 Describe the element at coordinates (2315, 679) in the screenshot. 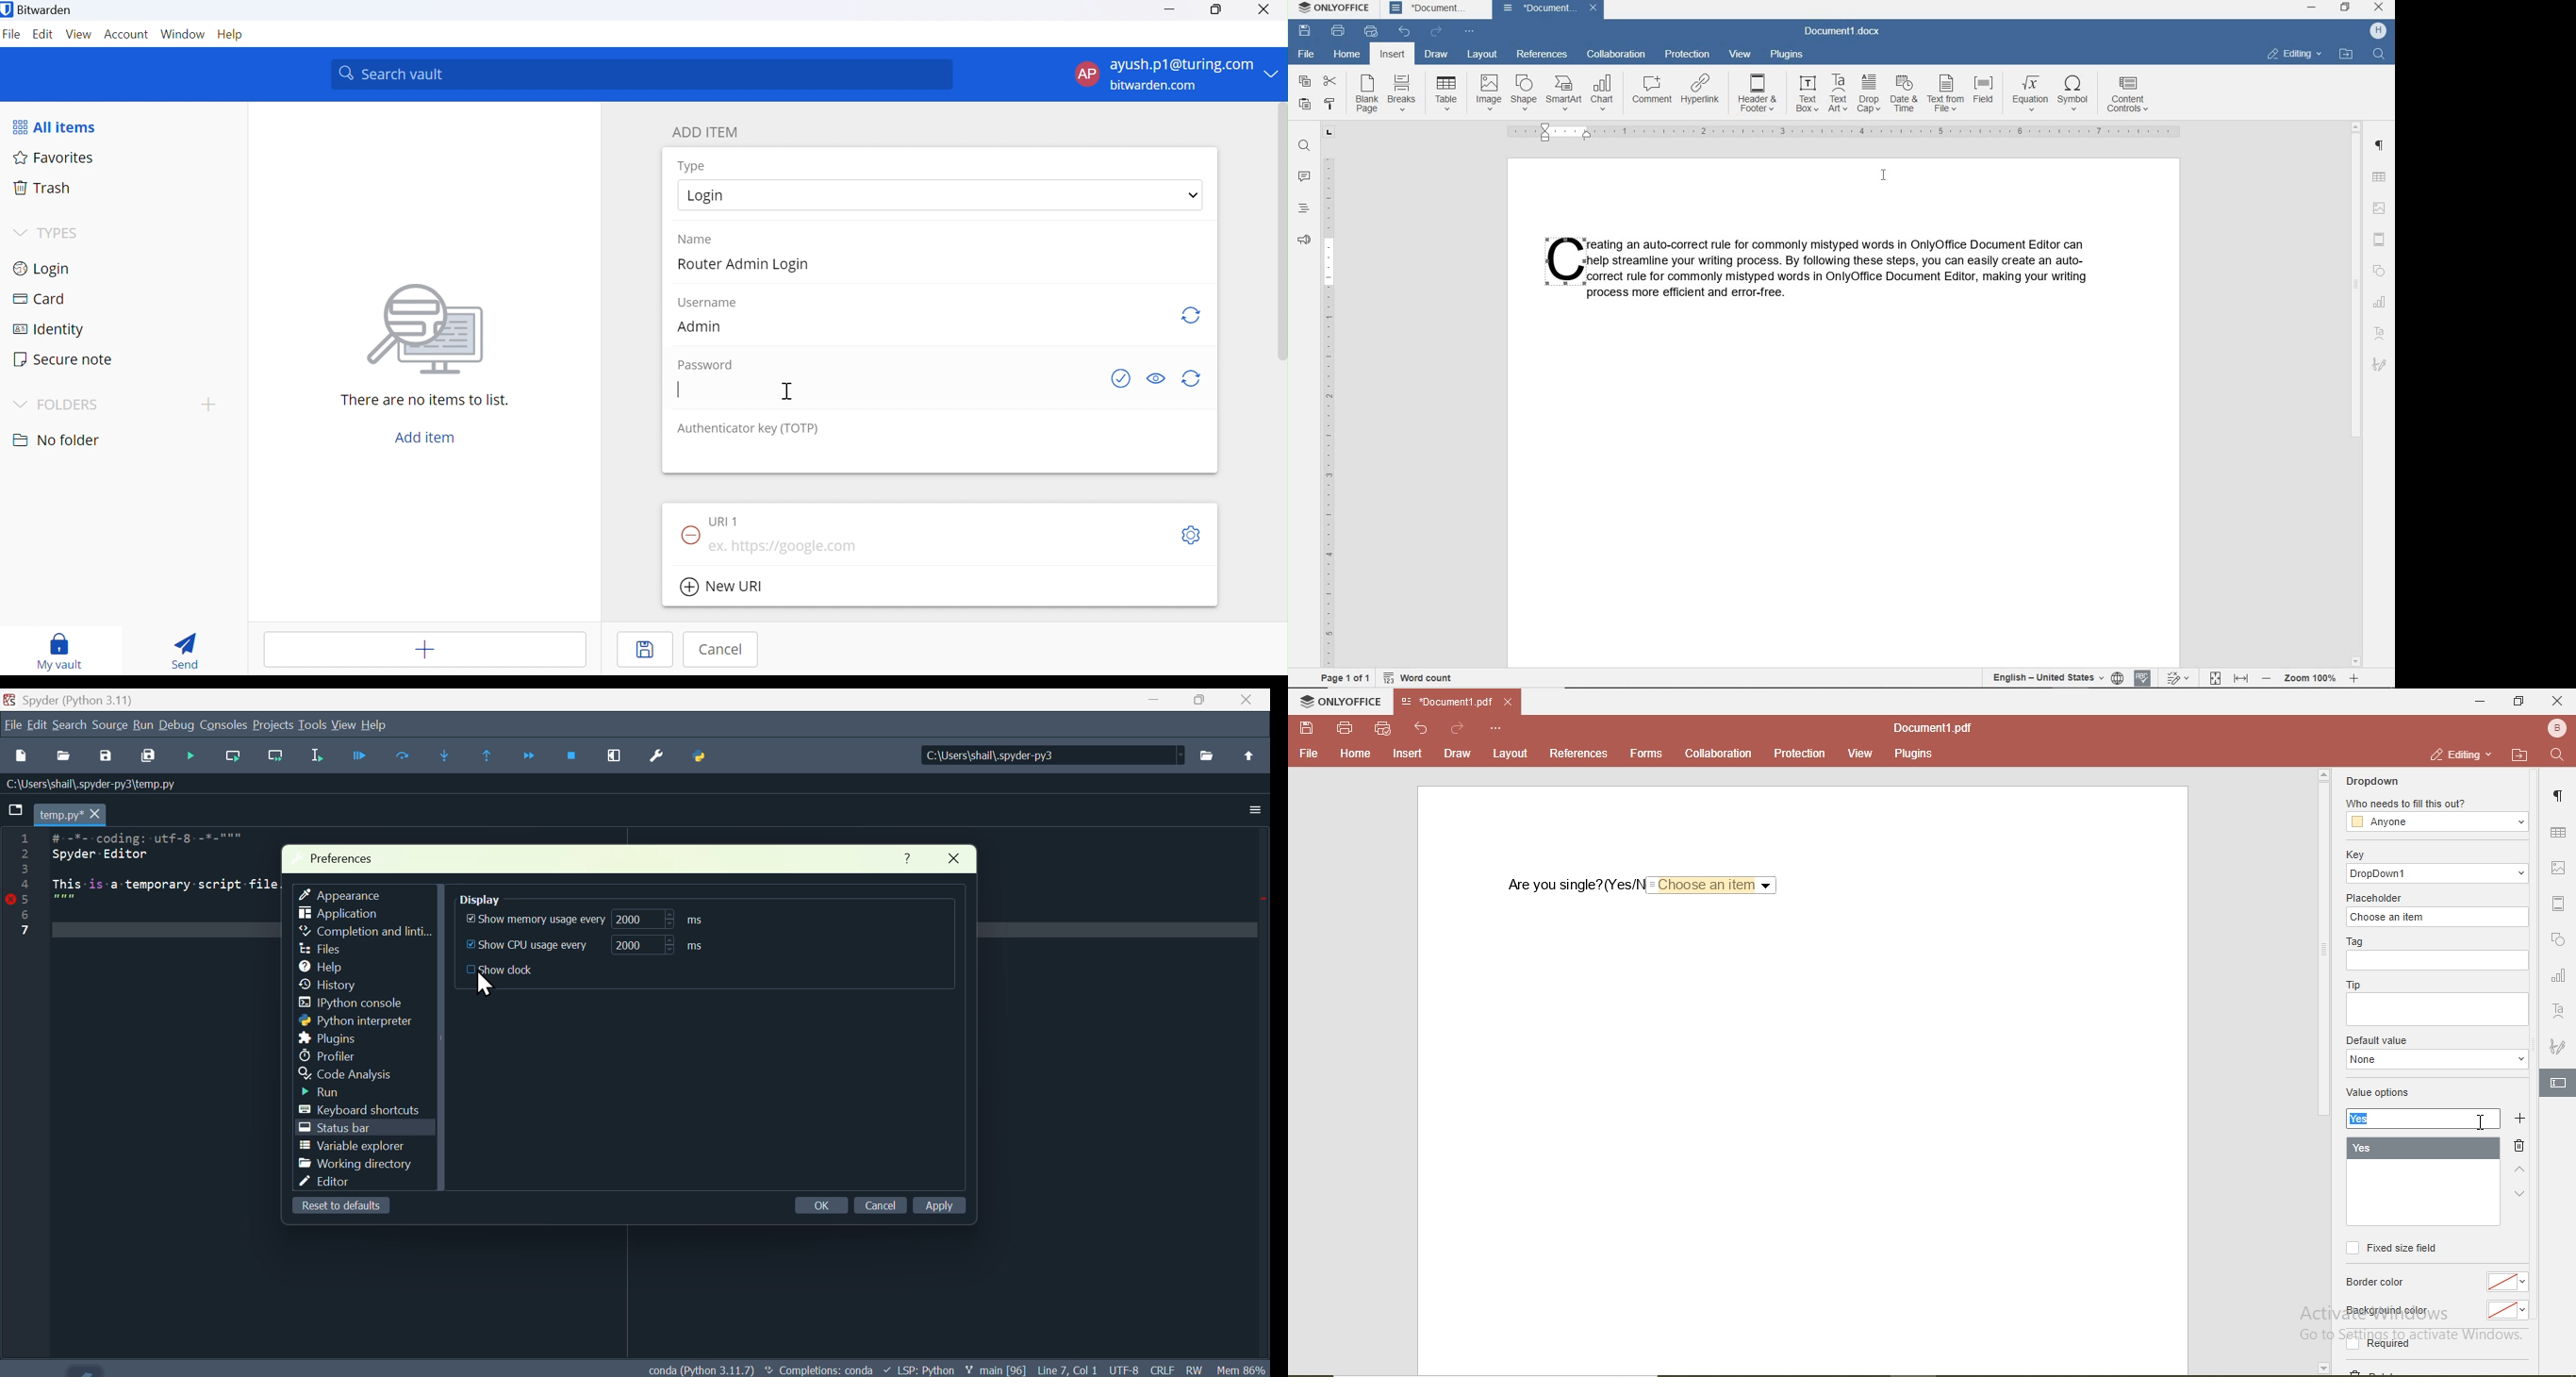

I see `zoom out or zoom in` at that location.